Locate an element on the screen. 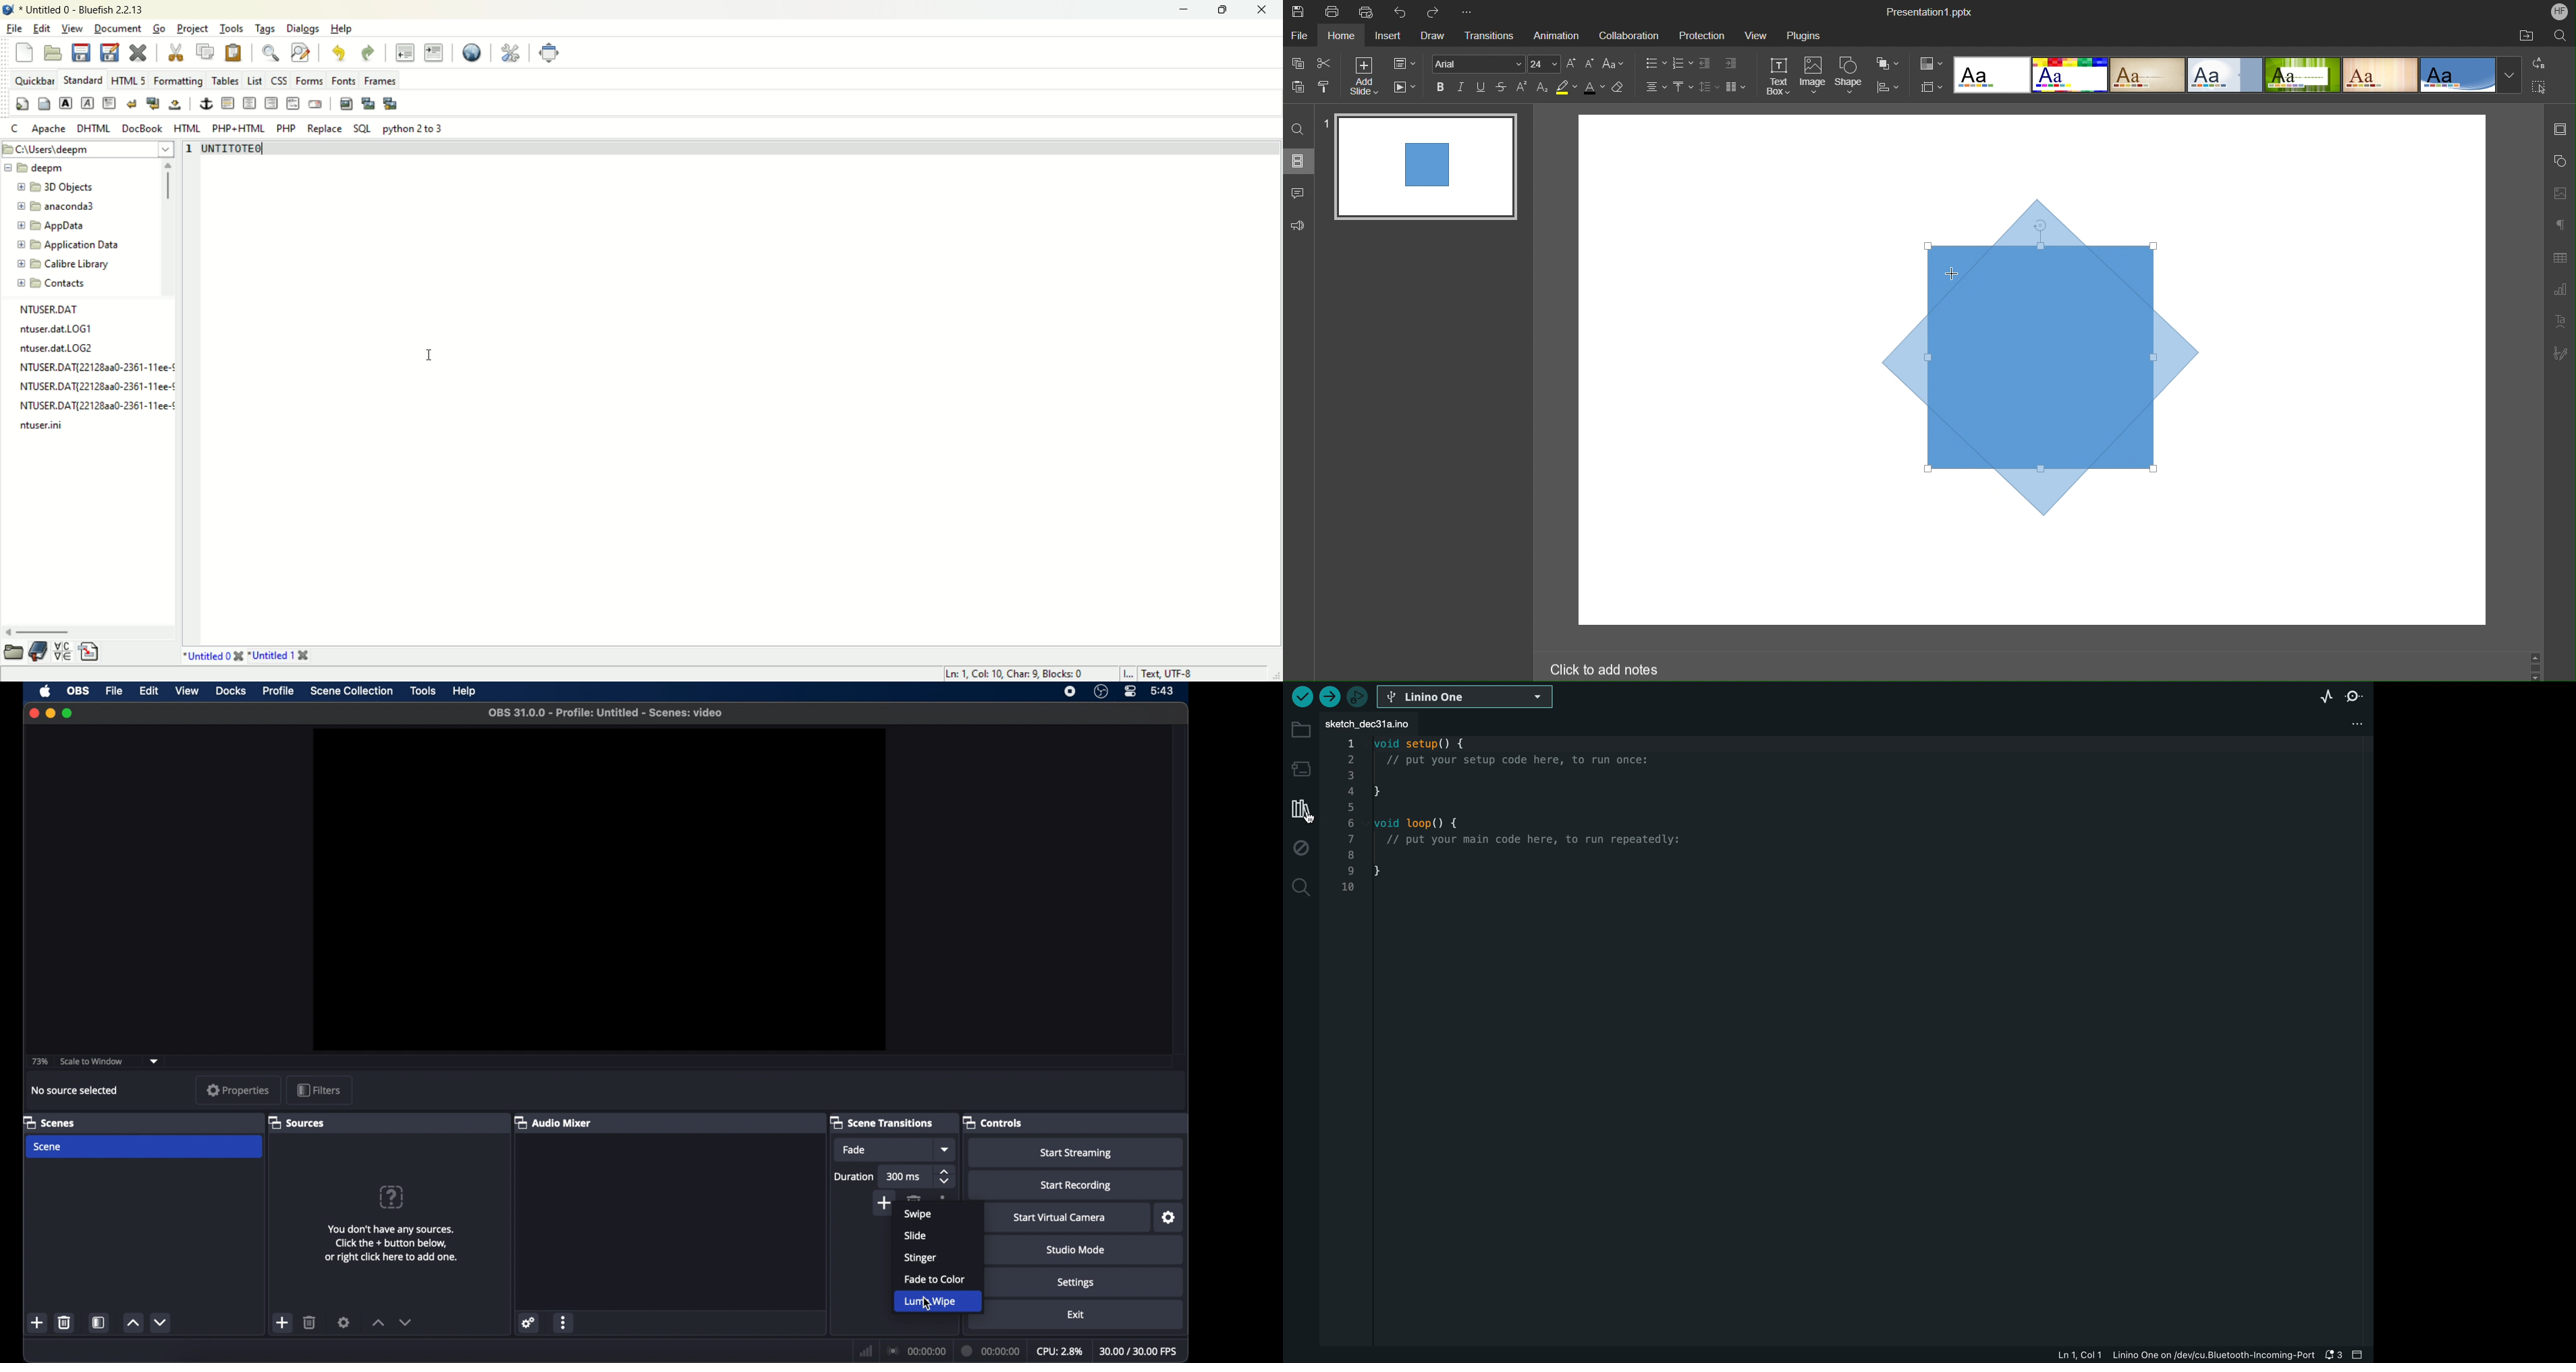  settings is located at coordinates (1169, 1218).